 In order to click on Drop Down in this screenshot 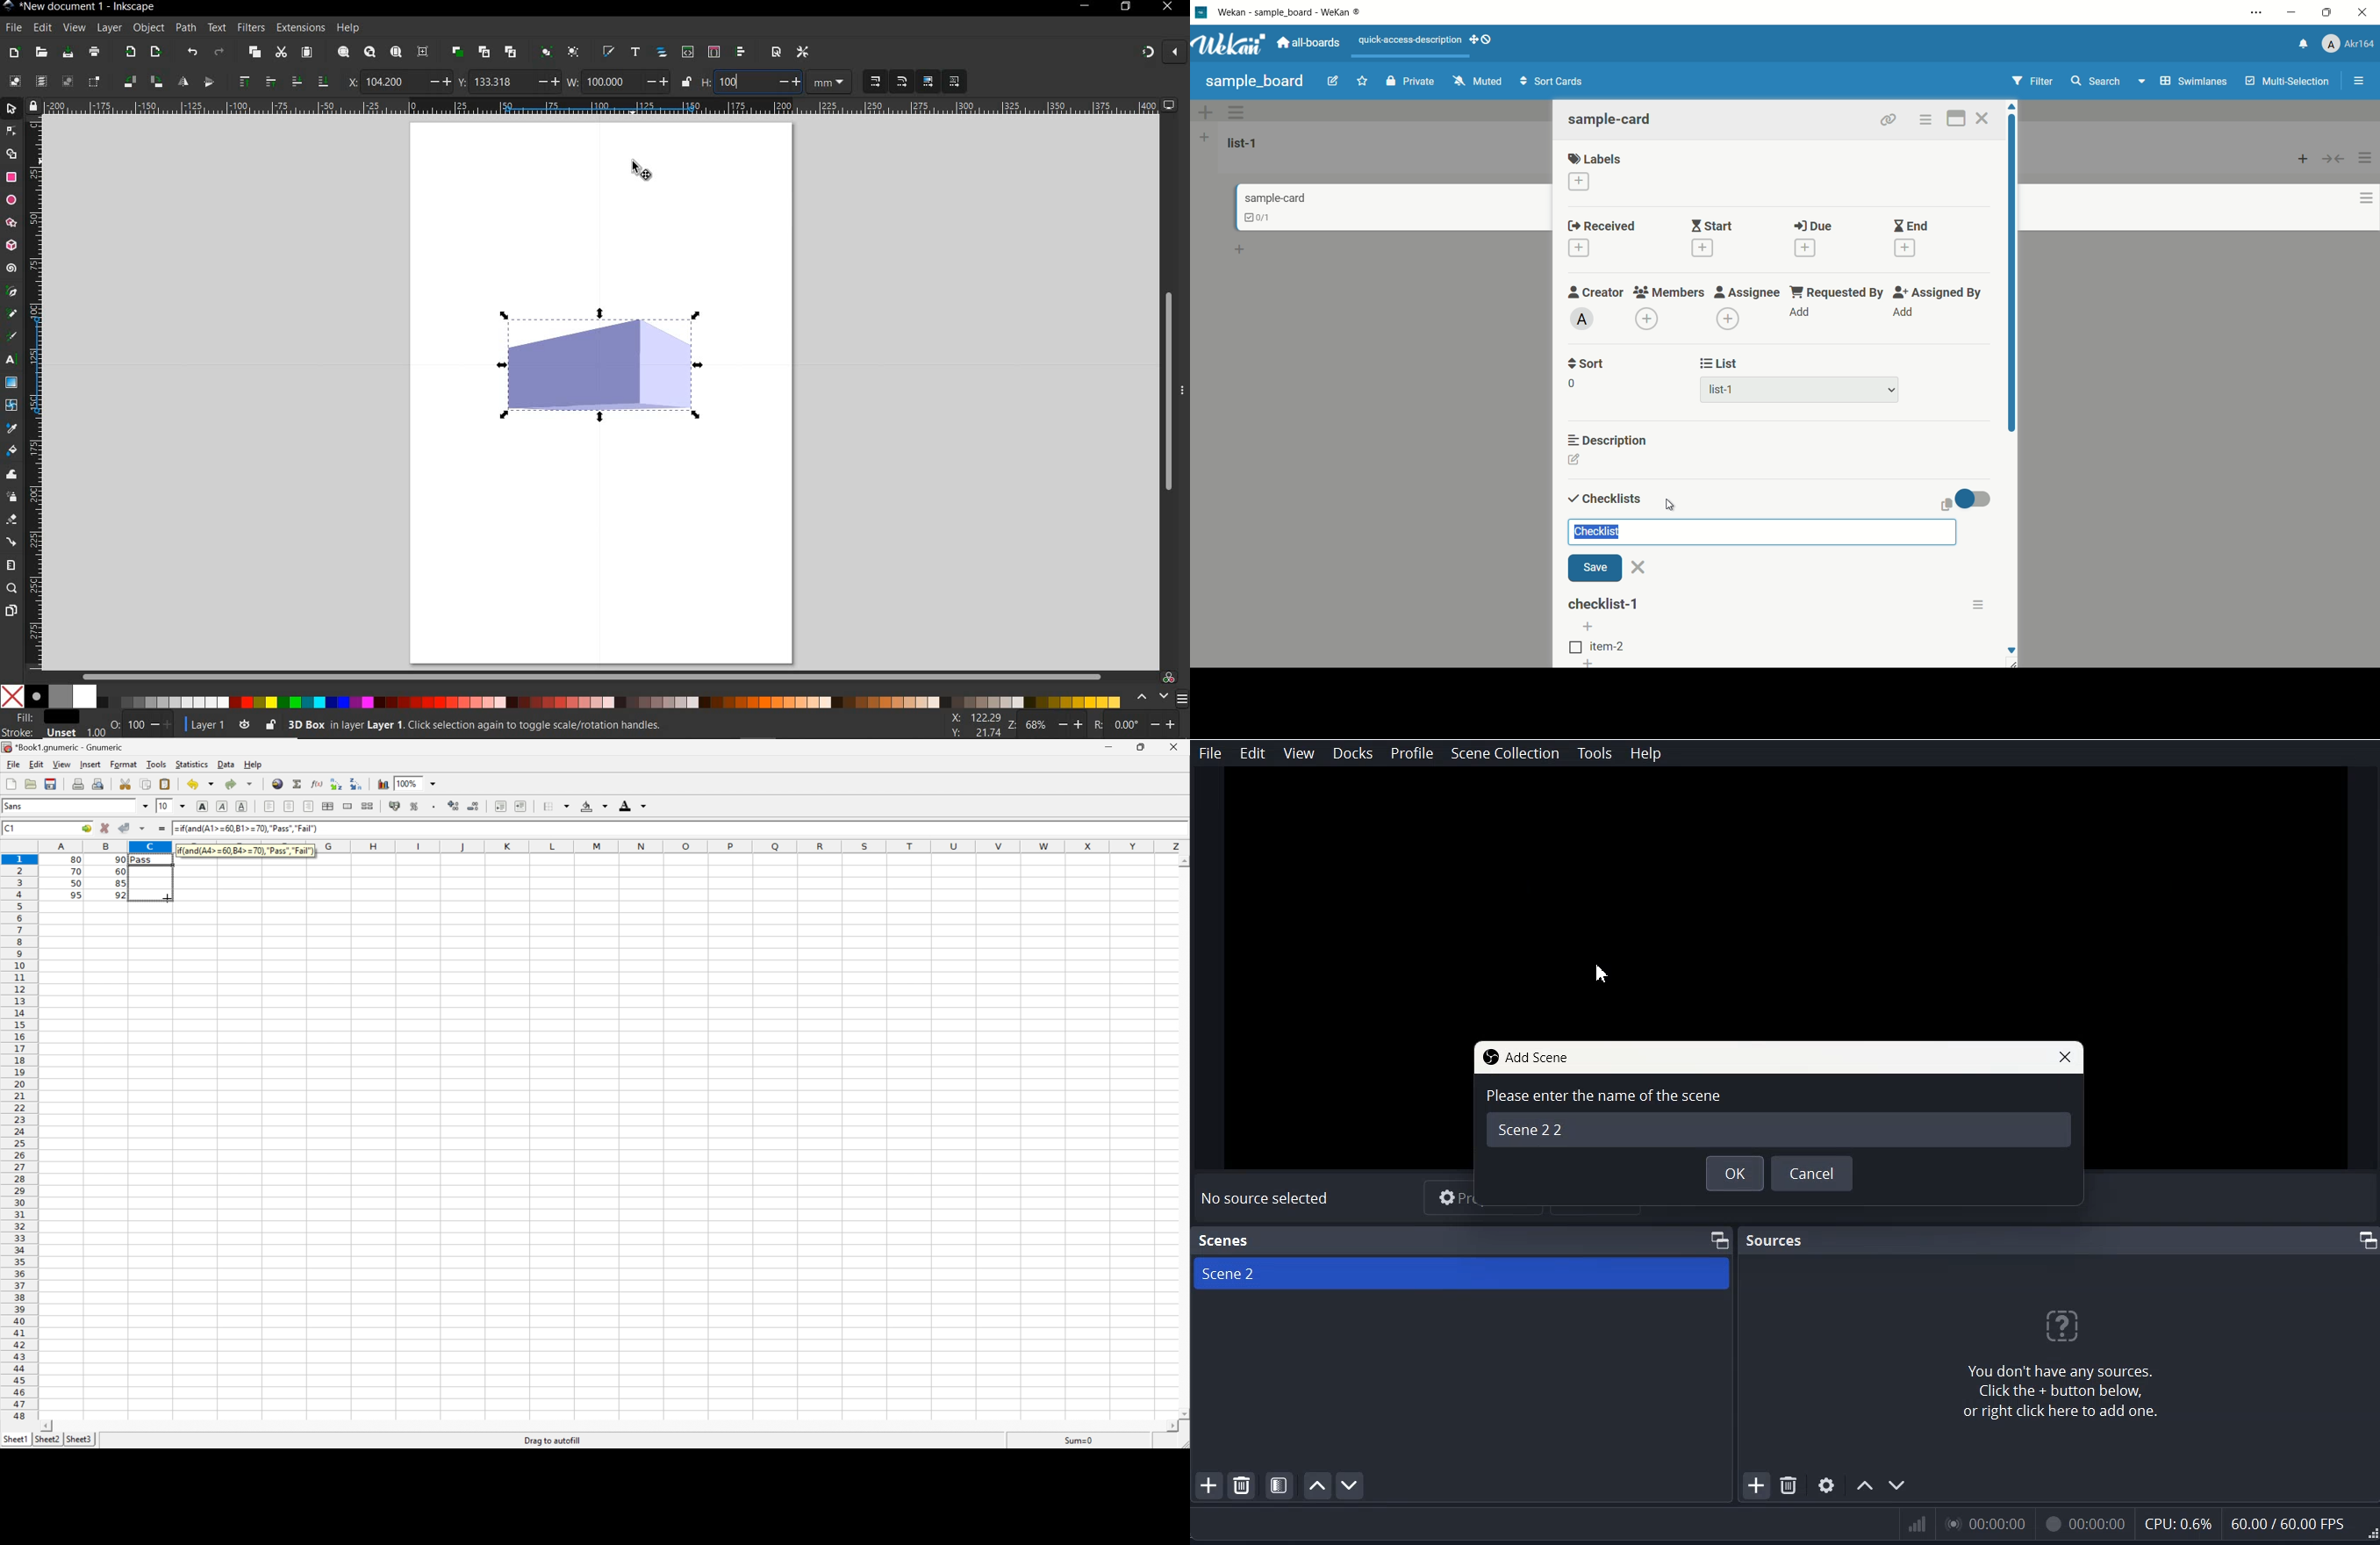, I will do `click(209, 785)`.